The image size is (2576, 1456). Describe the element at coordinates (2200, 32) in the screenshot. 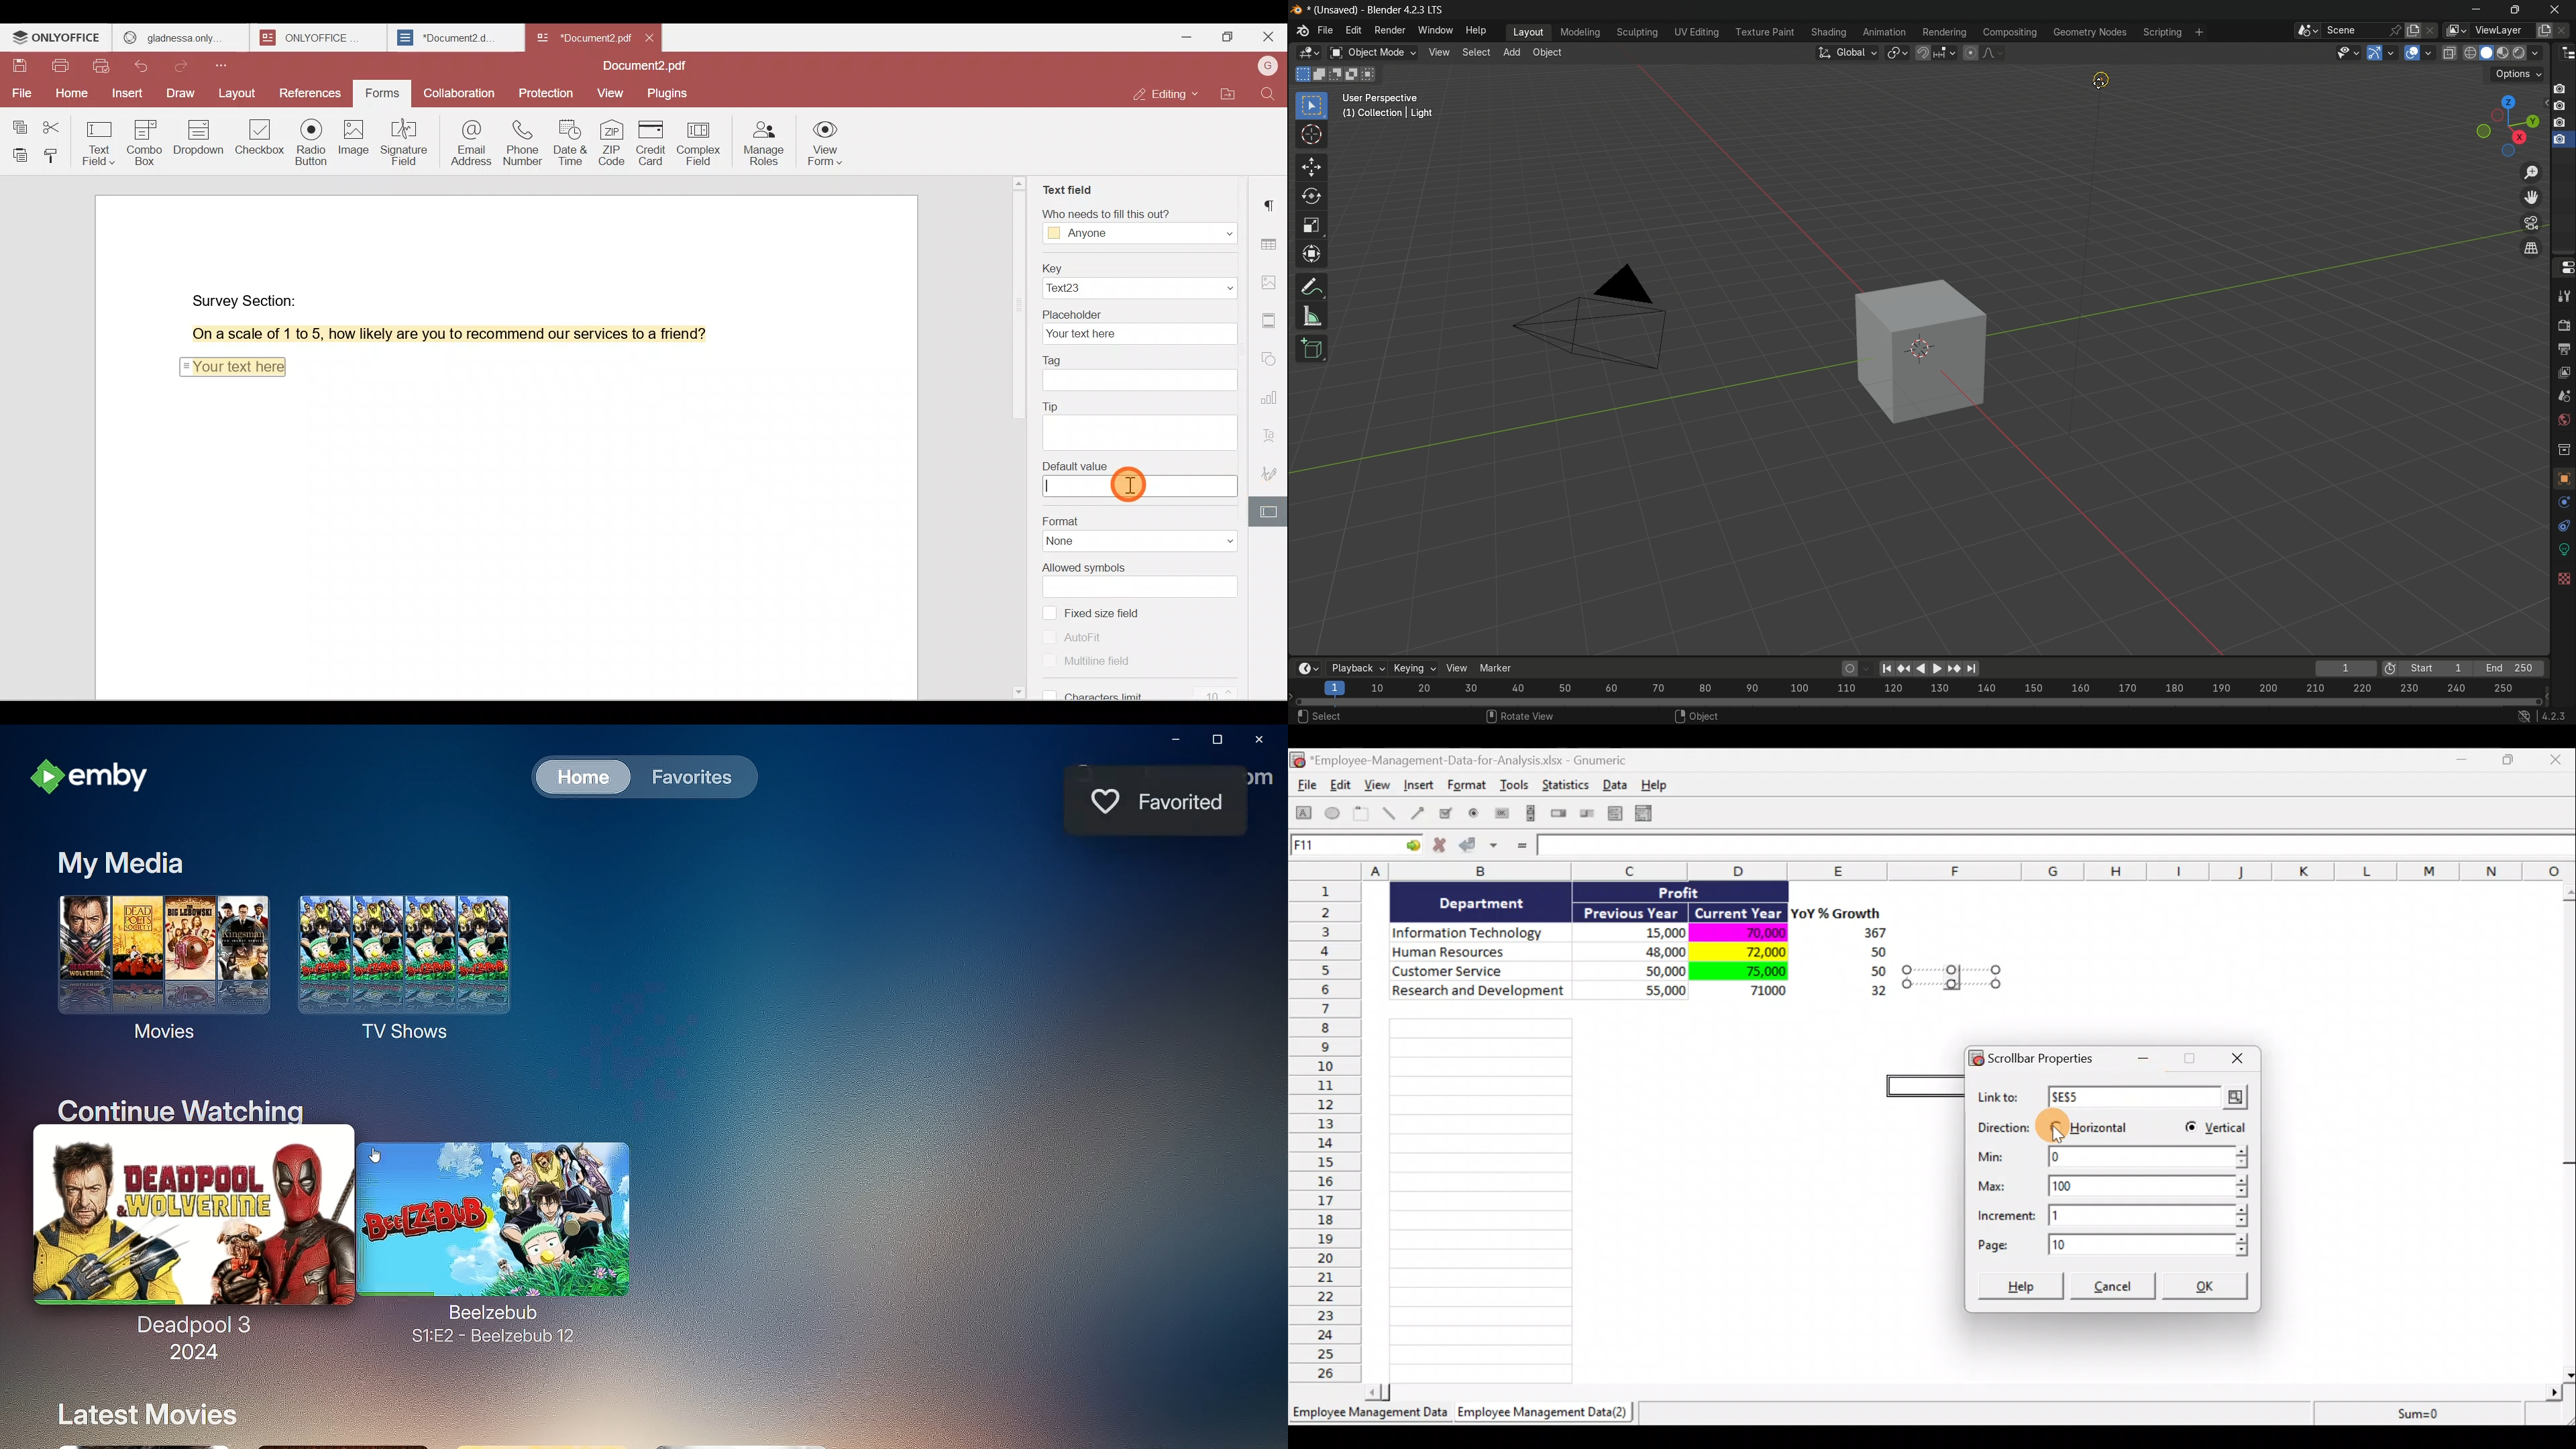

I see `add workspace` at that location.